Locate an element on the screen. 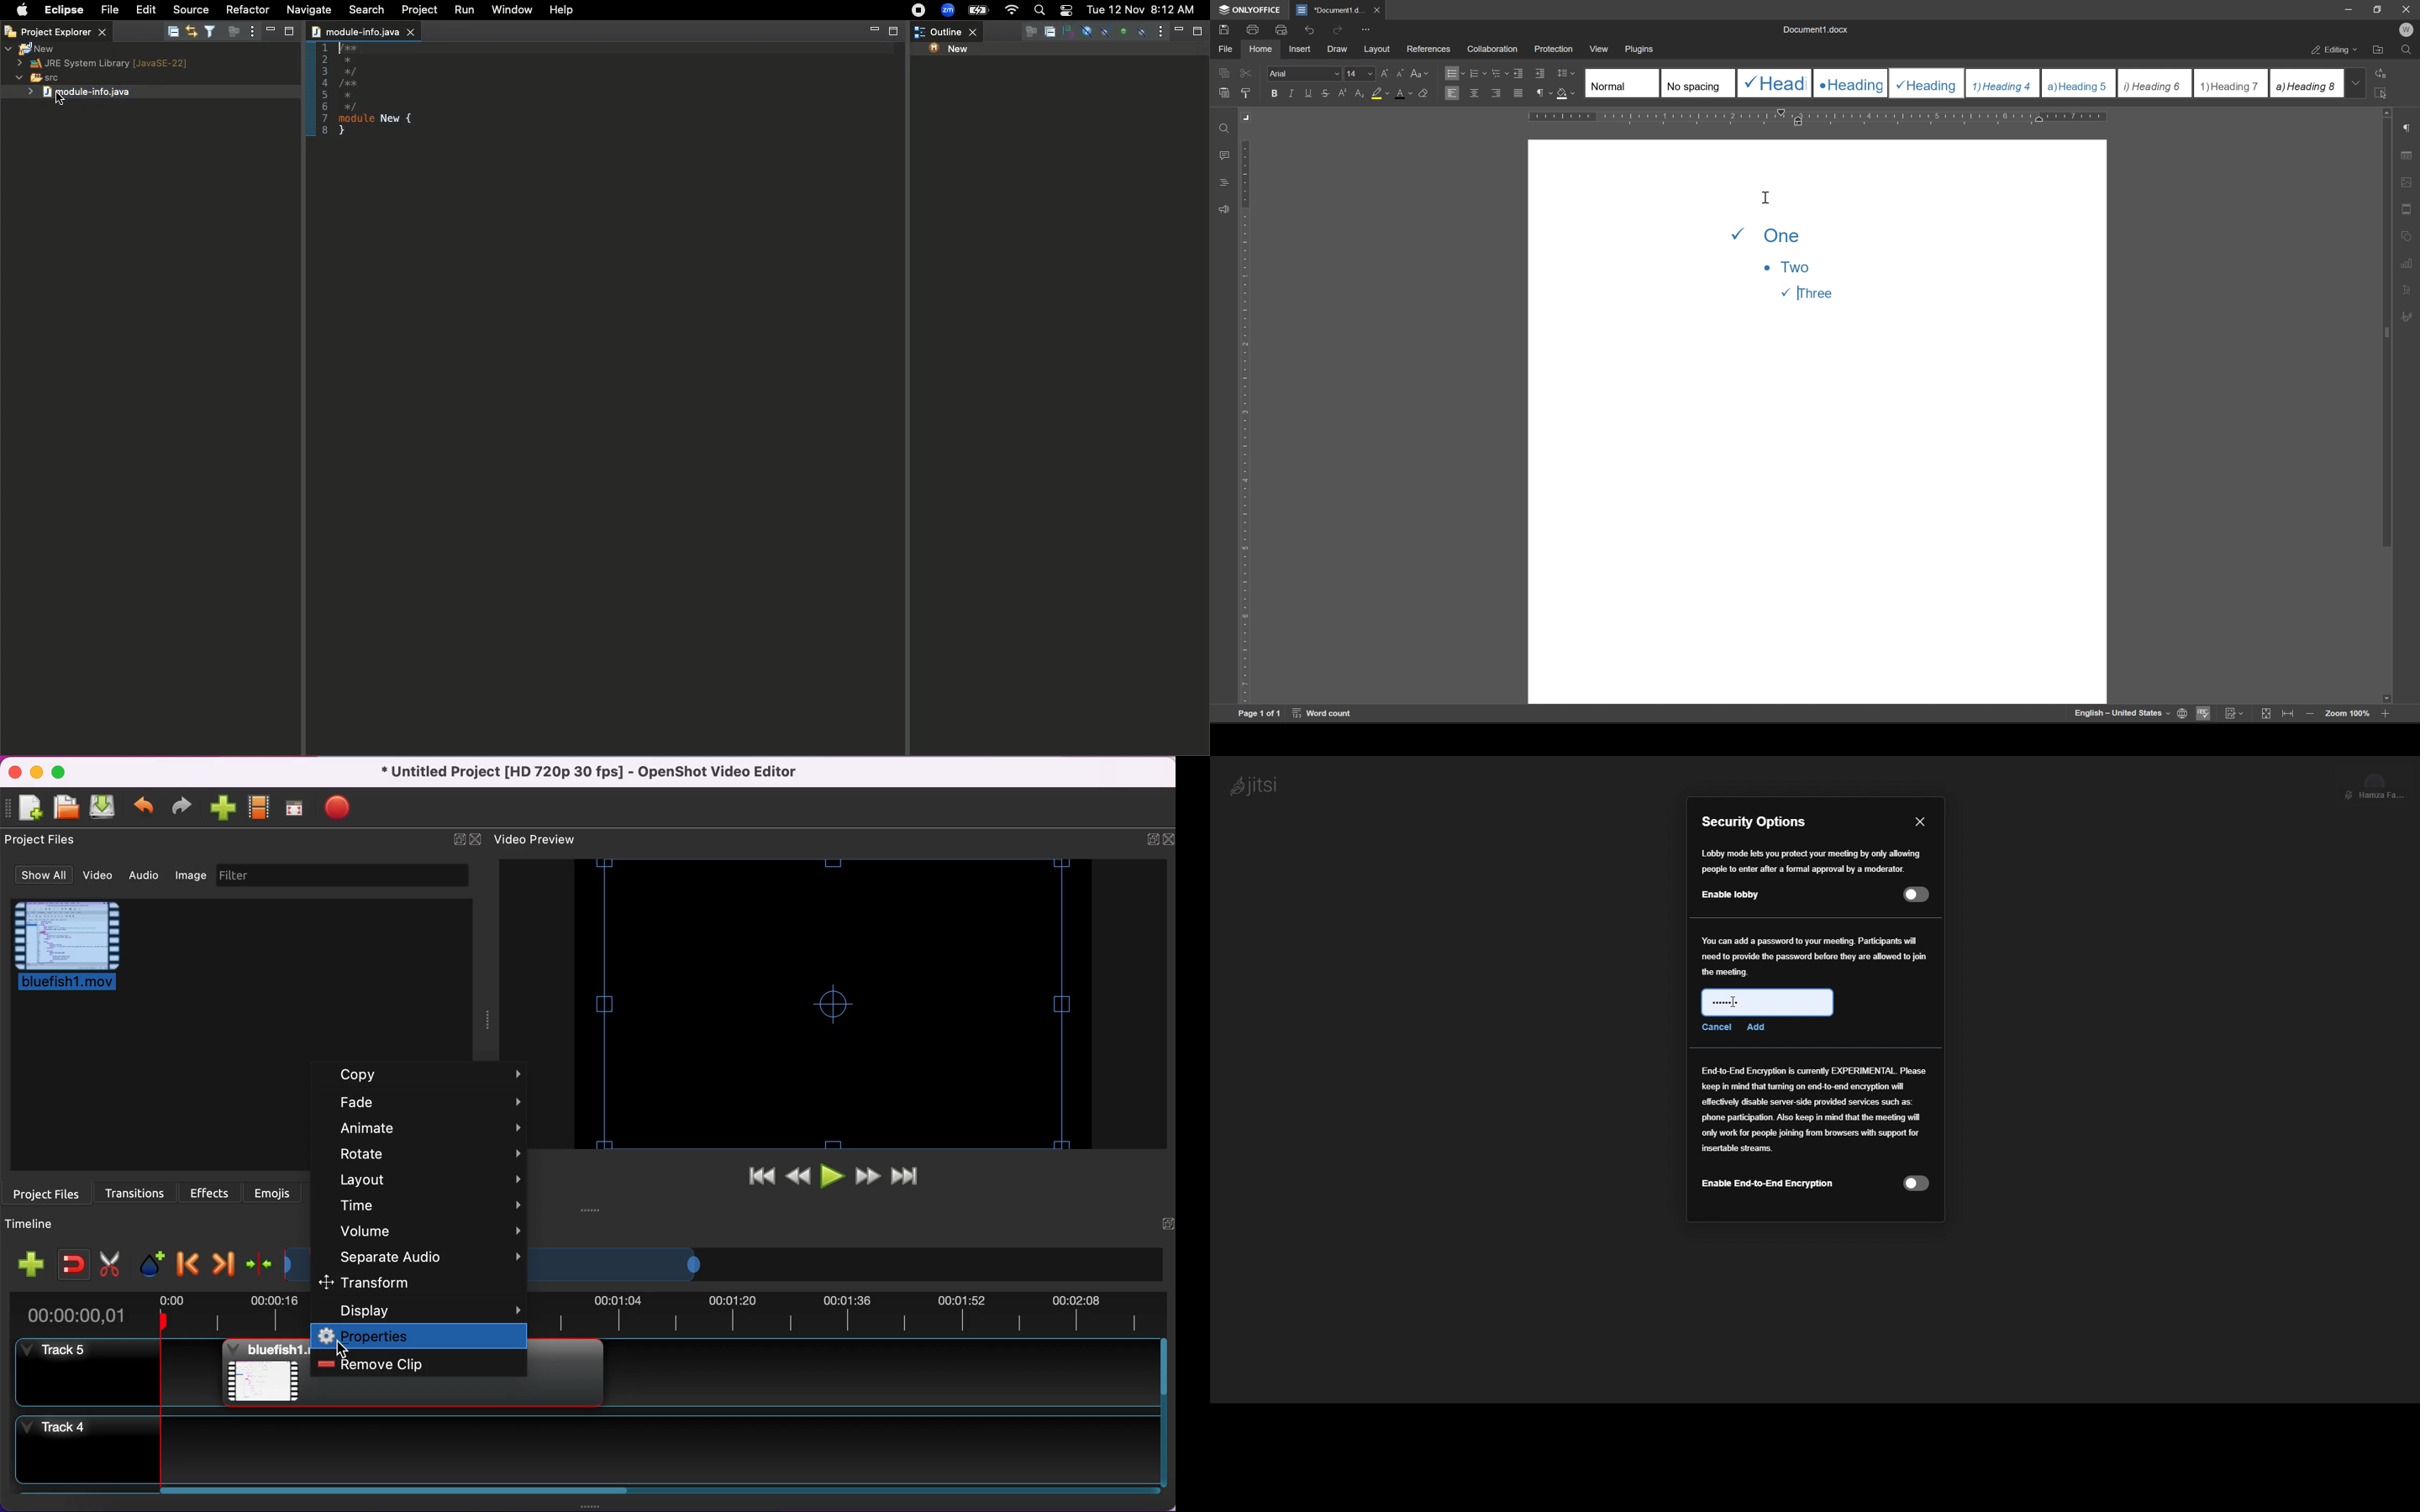 Image resolution: width=2436 pixels, height=1512 pixels. Internet is located at coordinates (1010, 11).